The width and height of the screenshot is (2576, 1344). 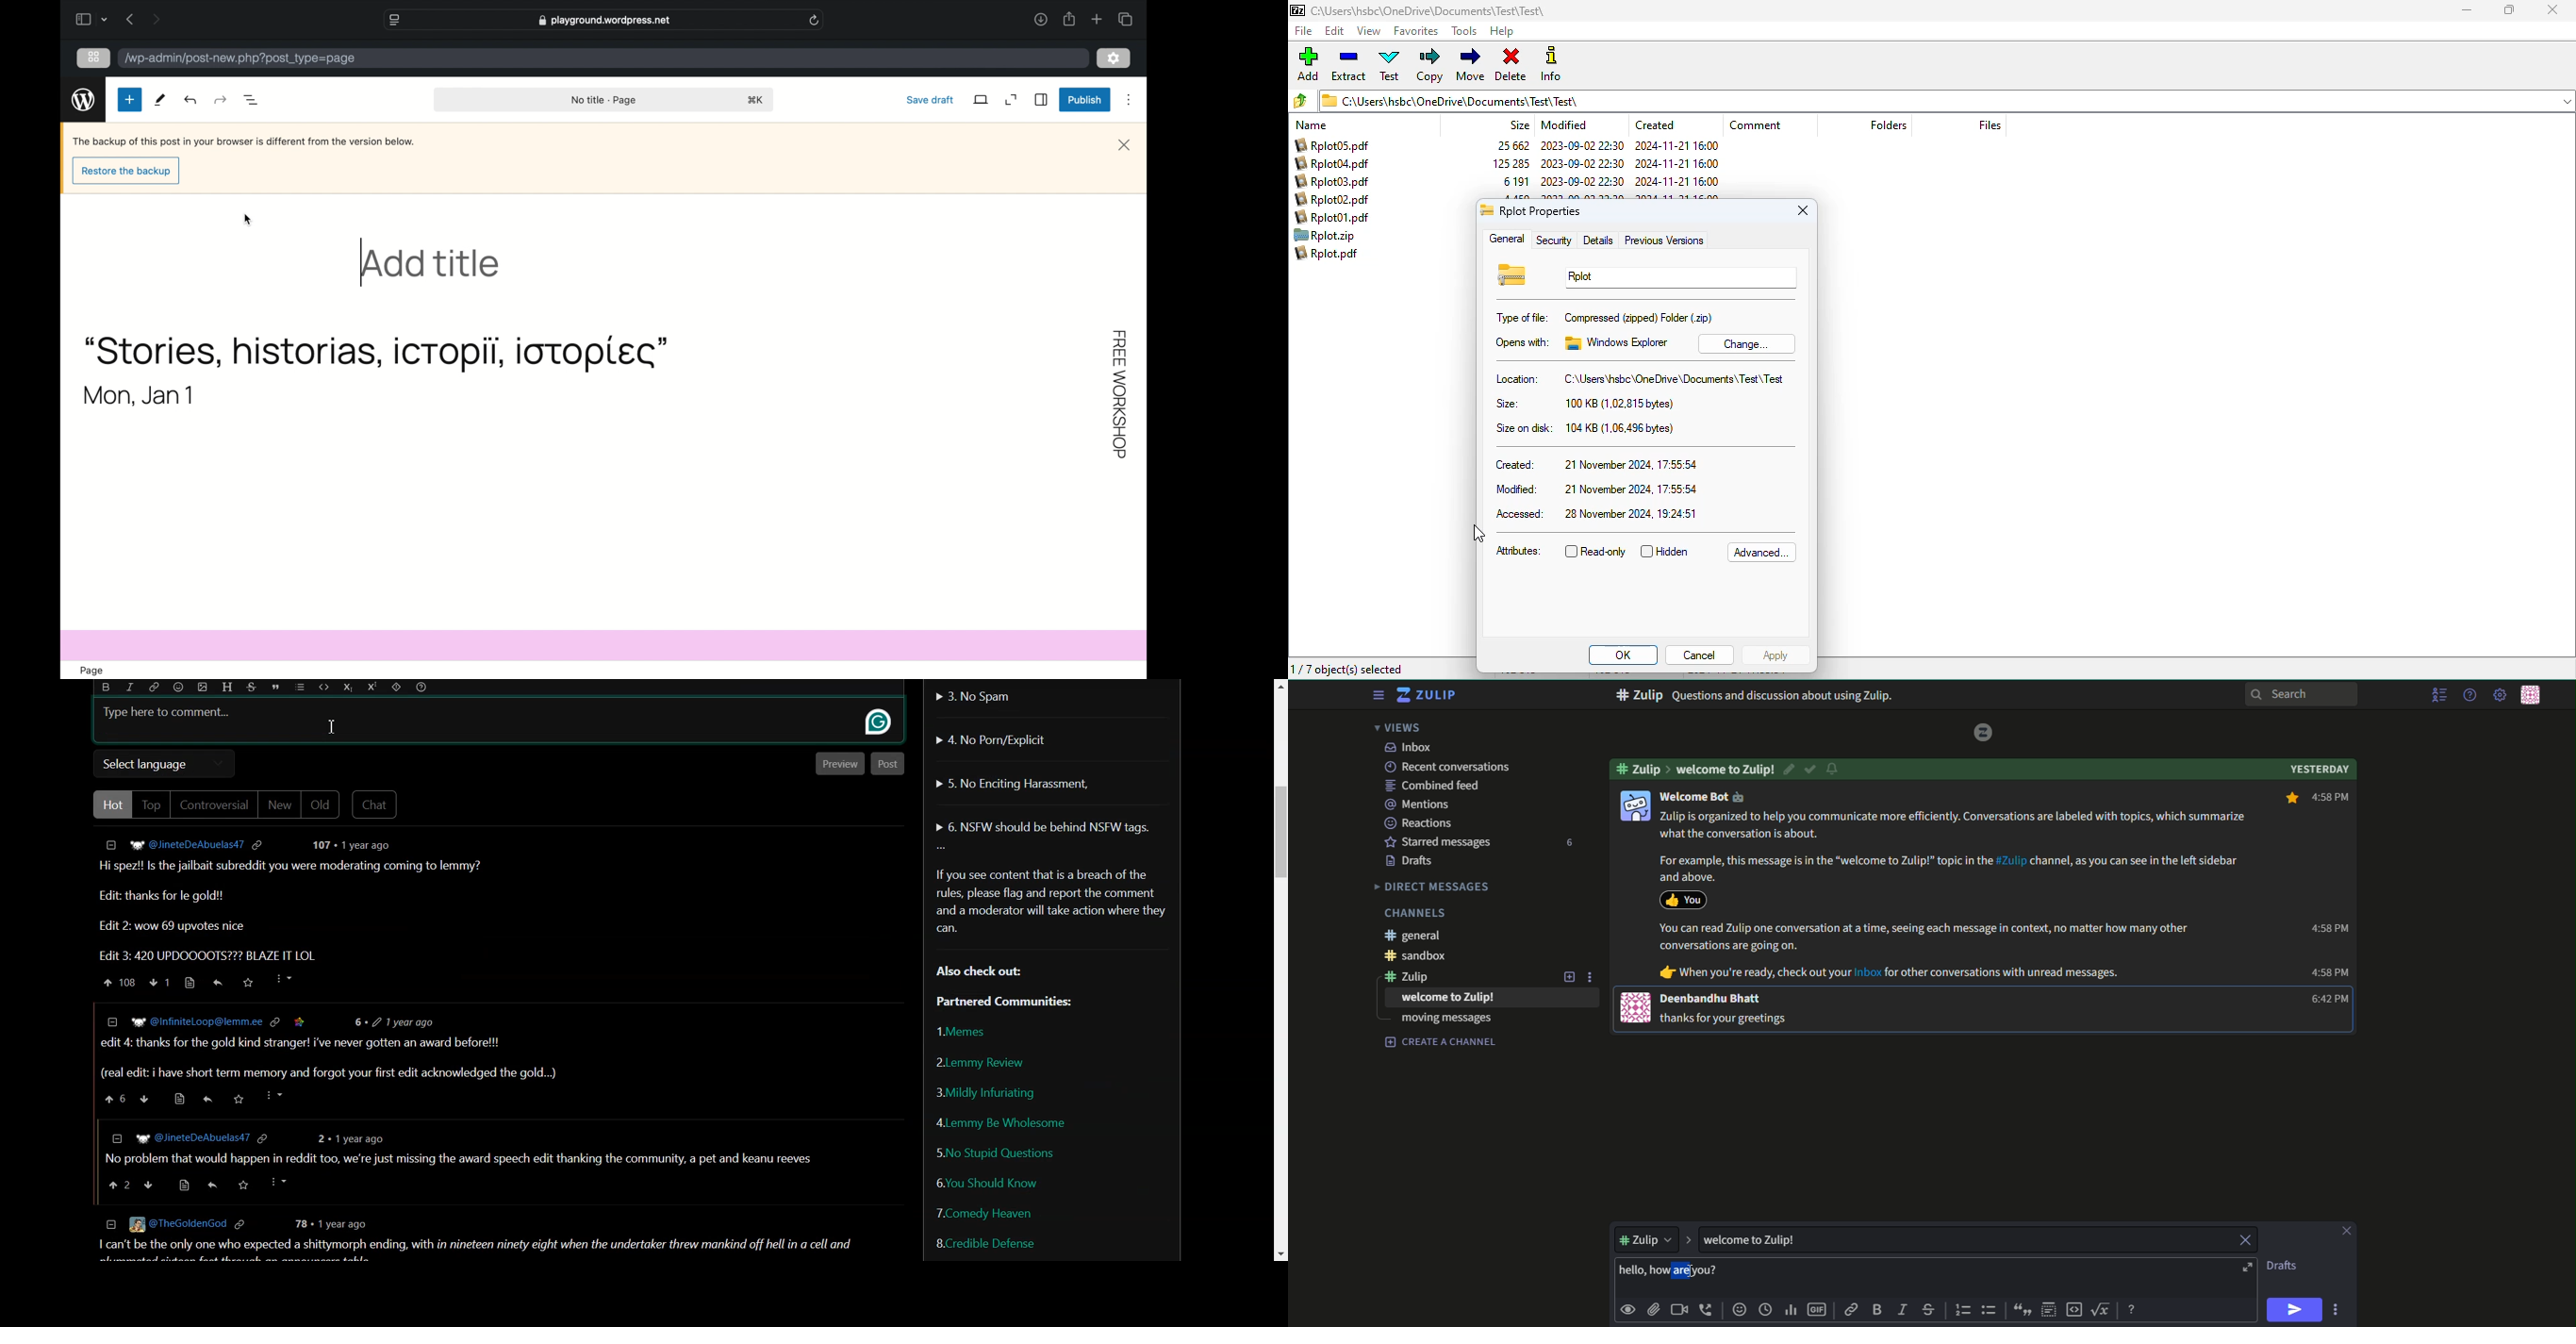 I want to click on add emoji, so click(x=1738, y=1310).